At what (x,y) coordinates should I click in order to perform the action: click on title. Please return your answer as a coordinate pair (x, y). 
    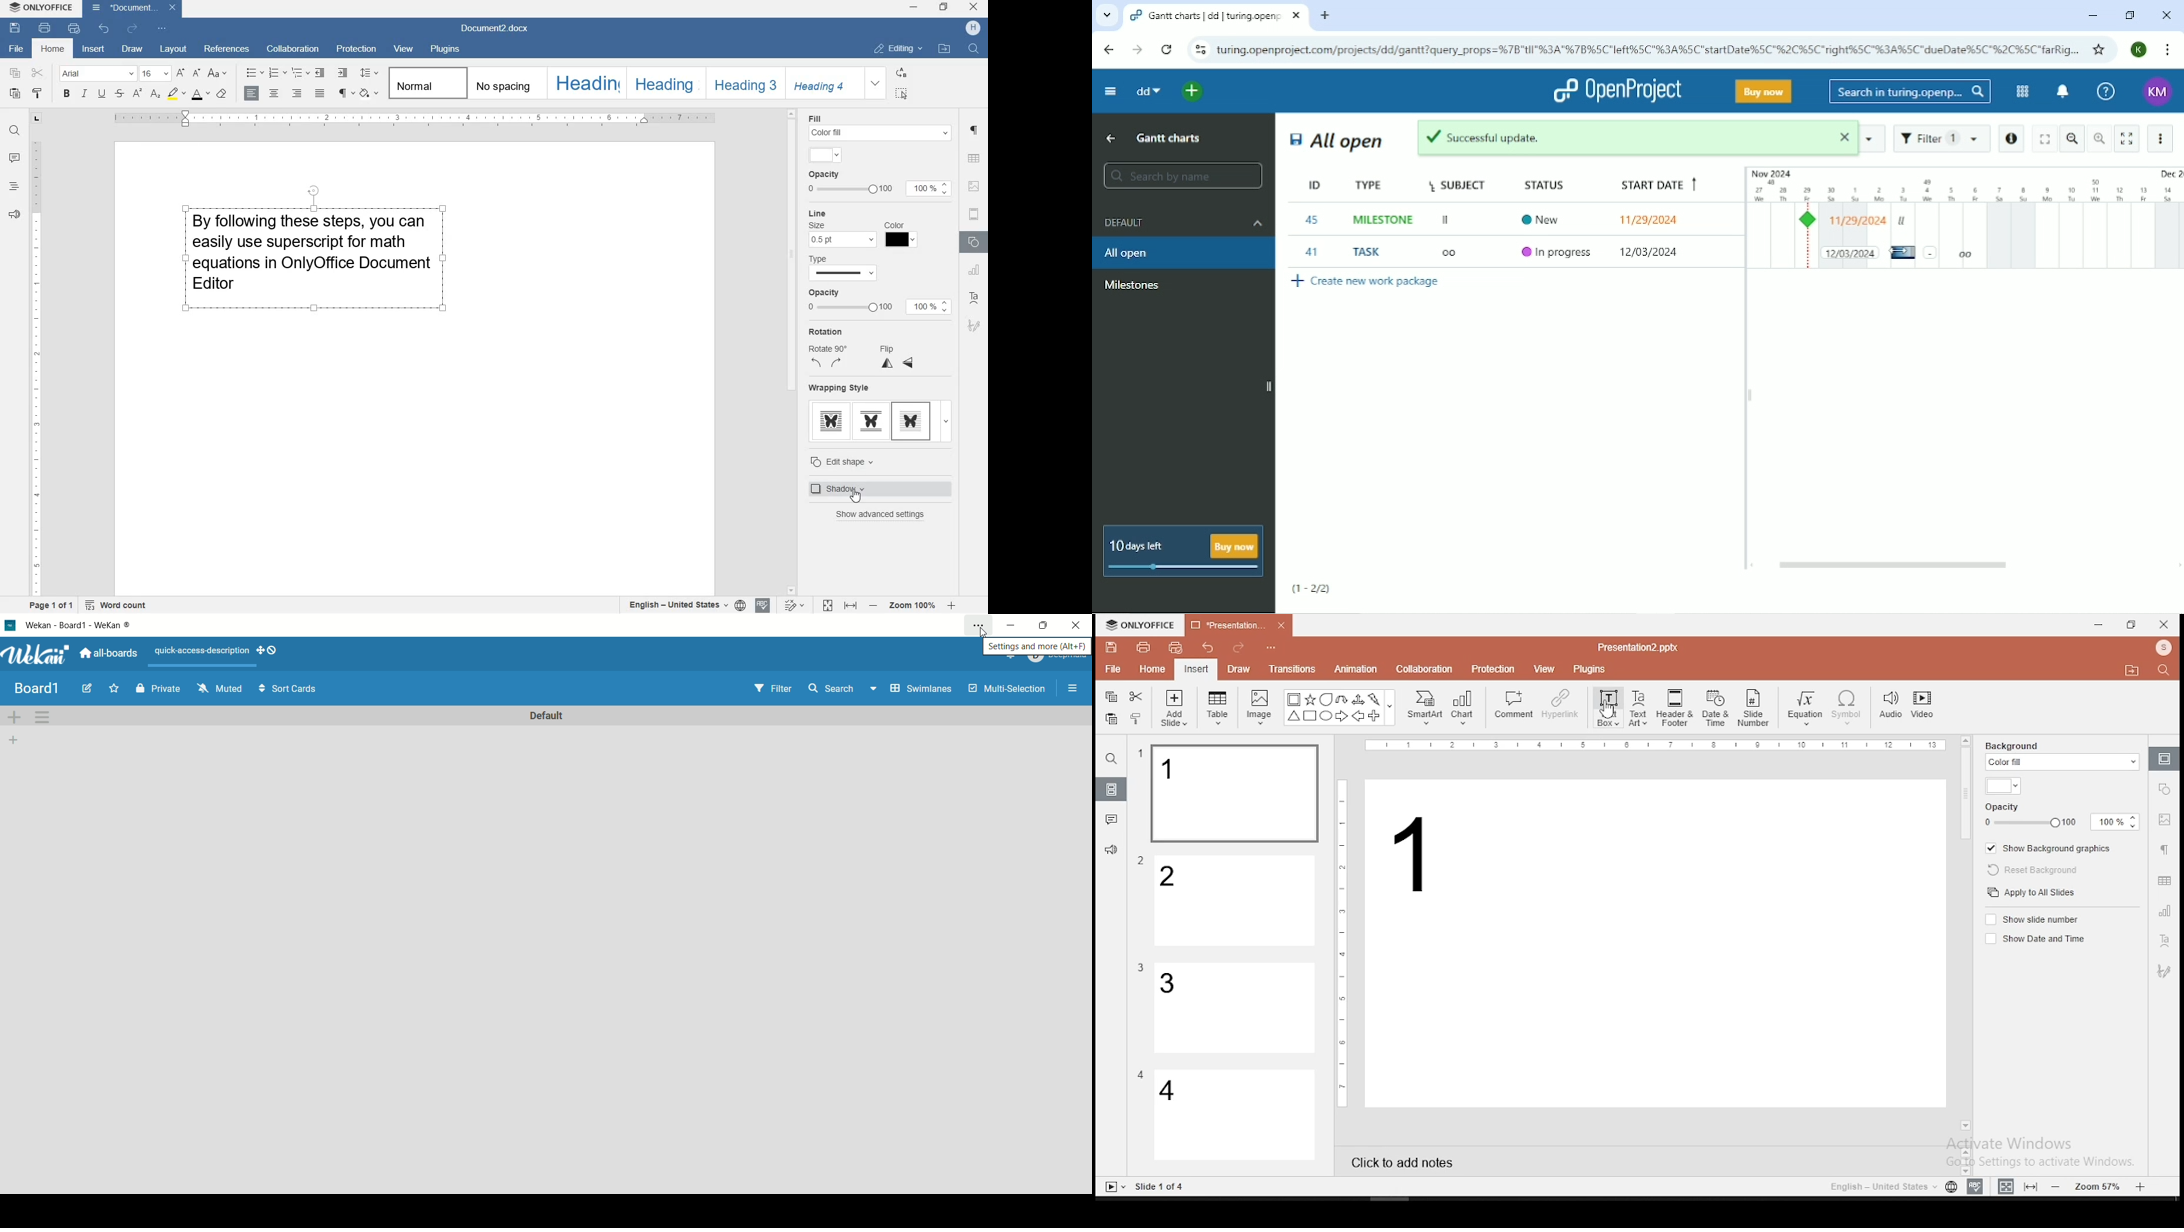
    Looking at the image, I should click on (83, 624).